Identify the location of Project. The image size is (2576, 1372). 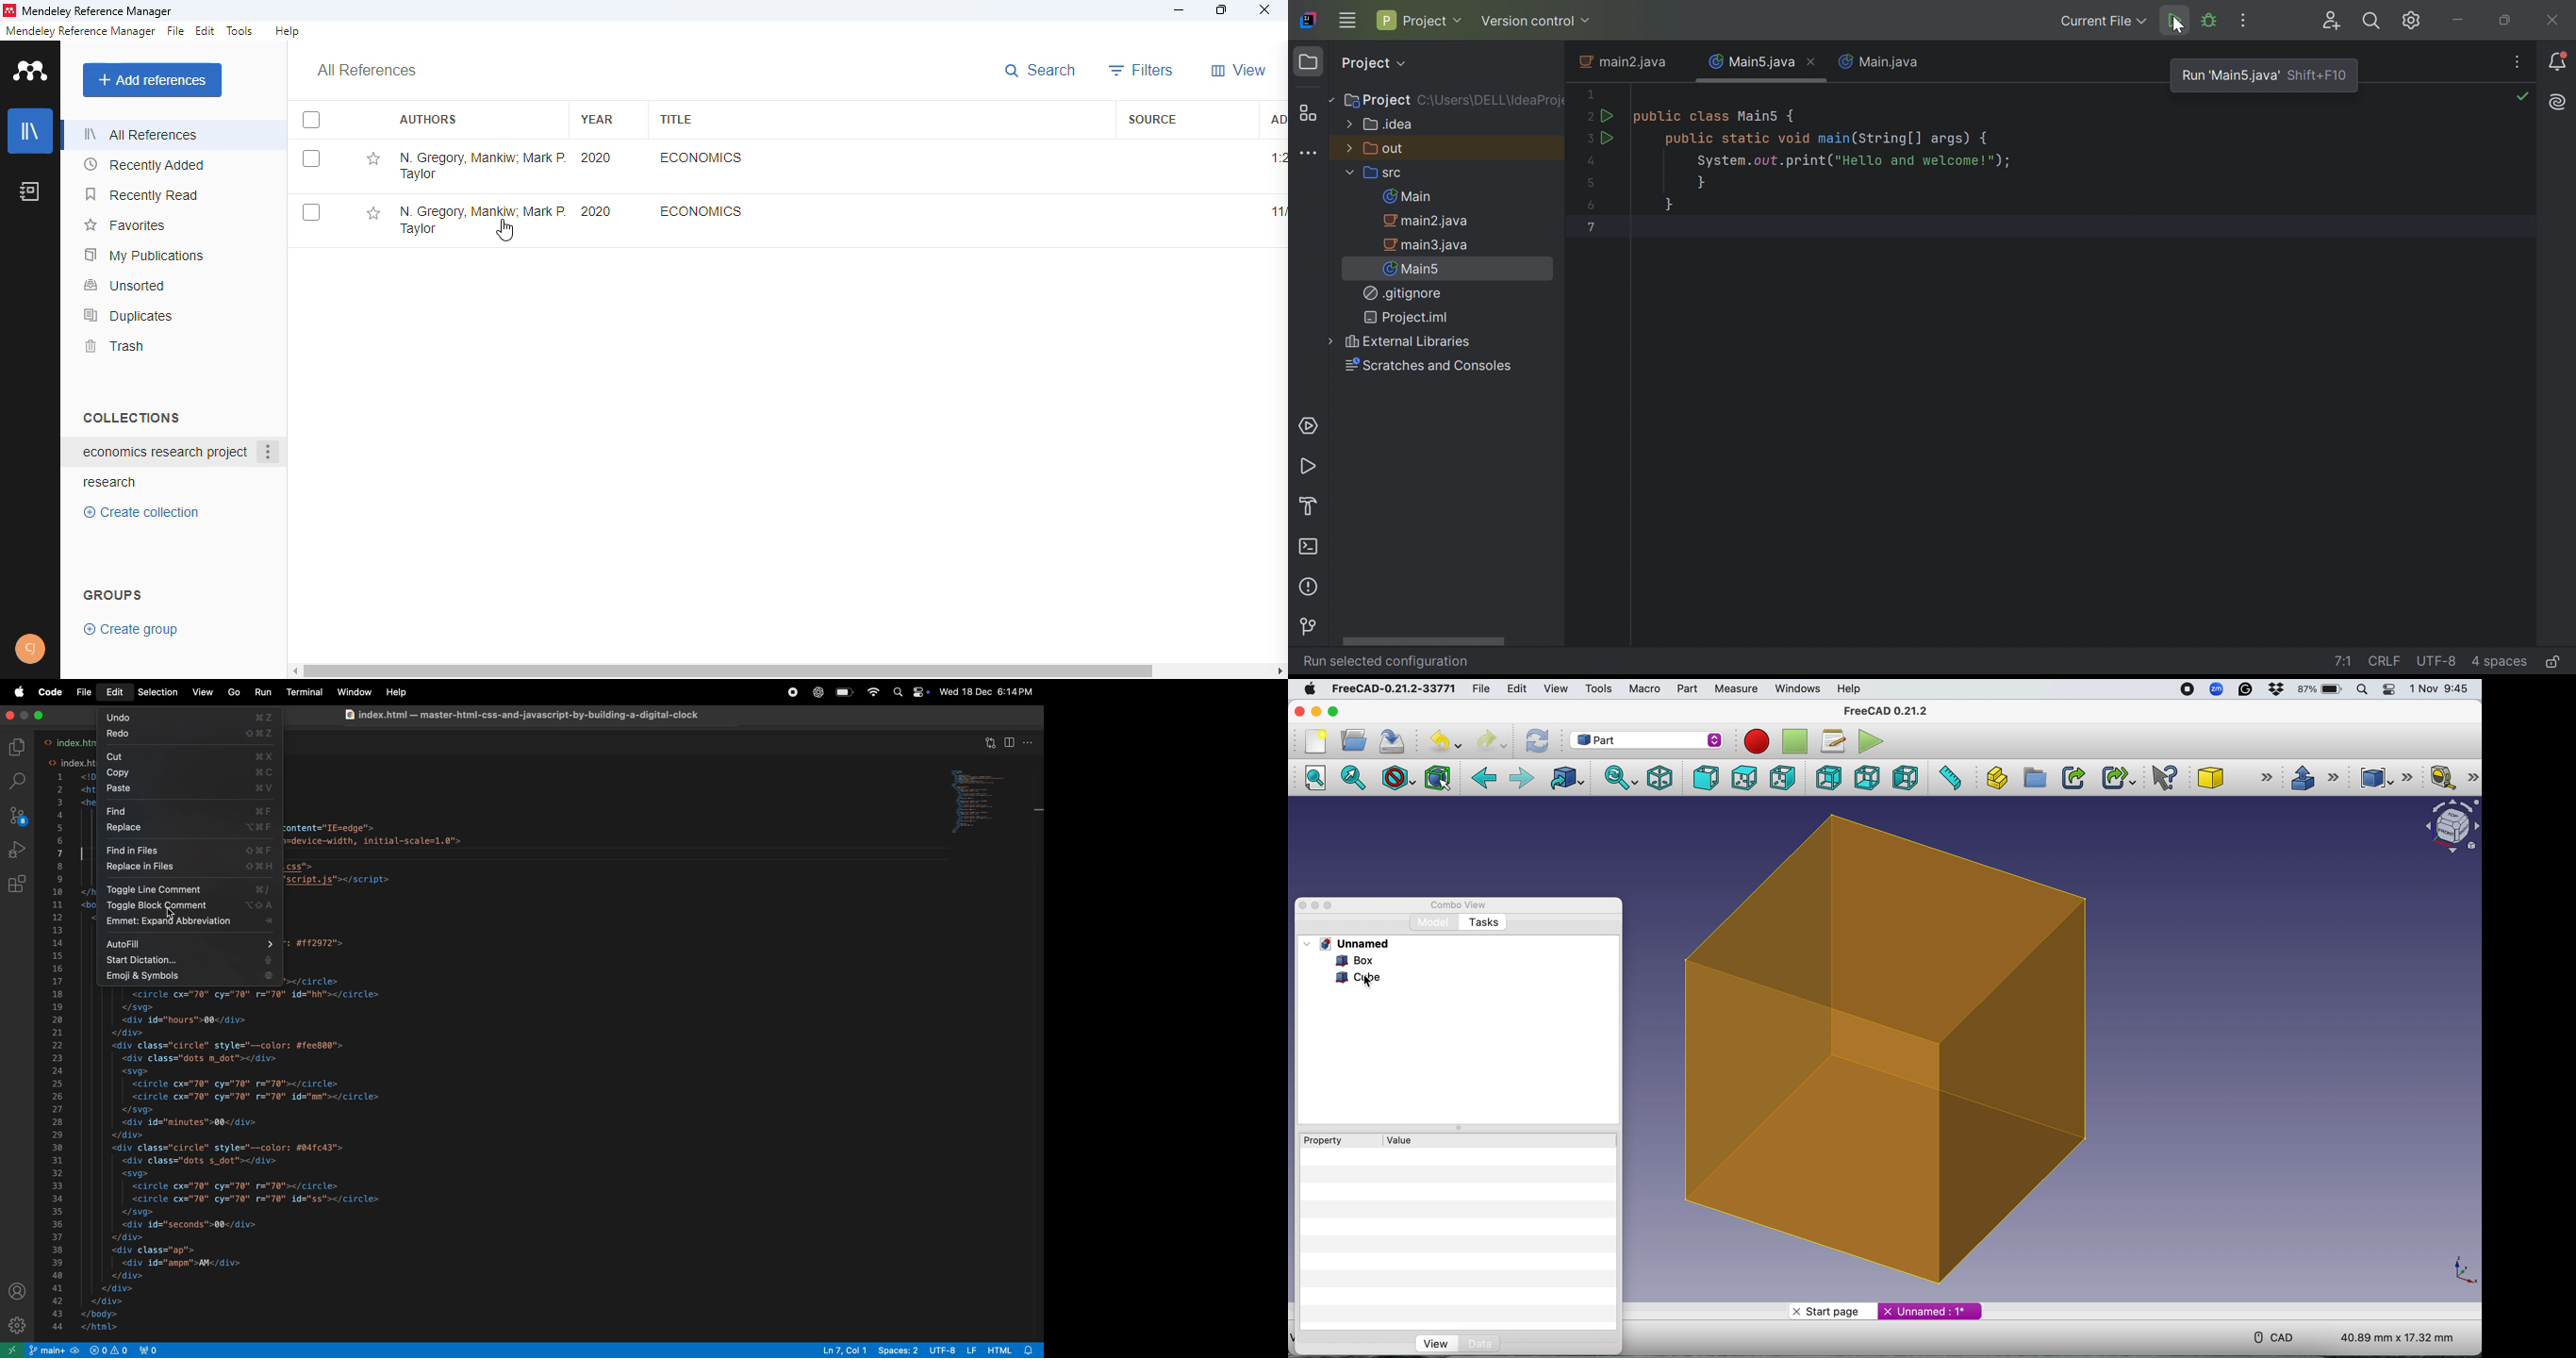
(1419, 19).